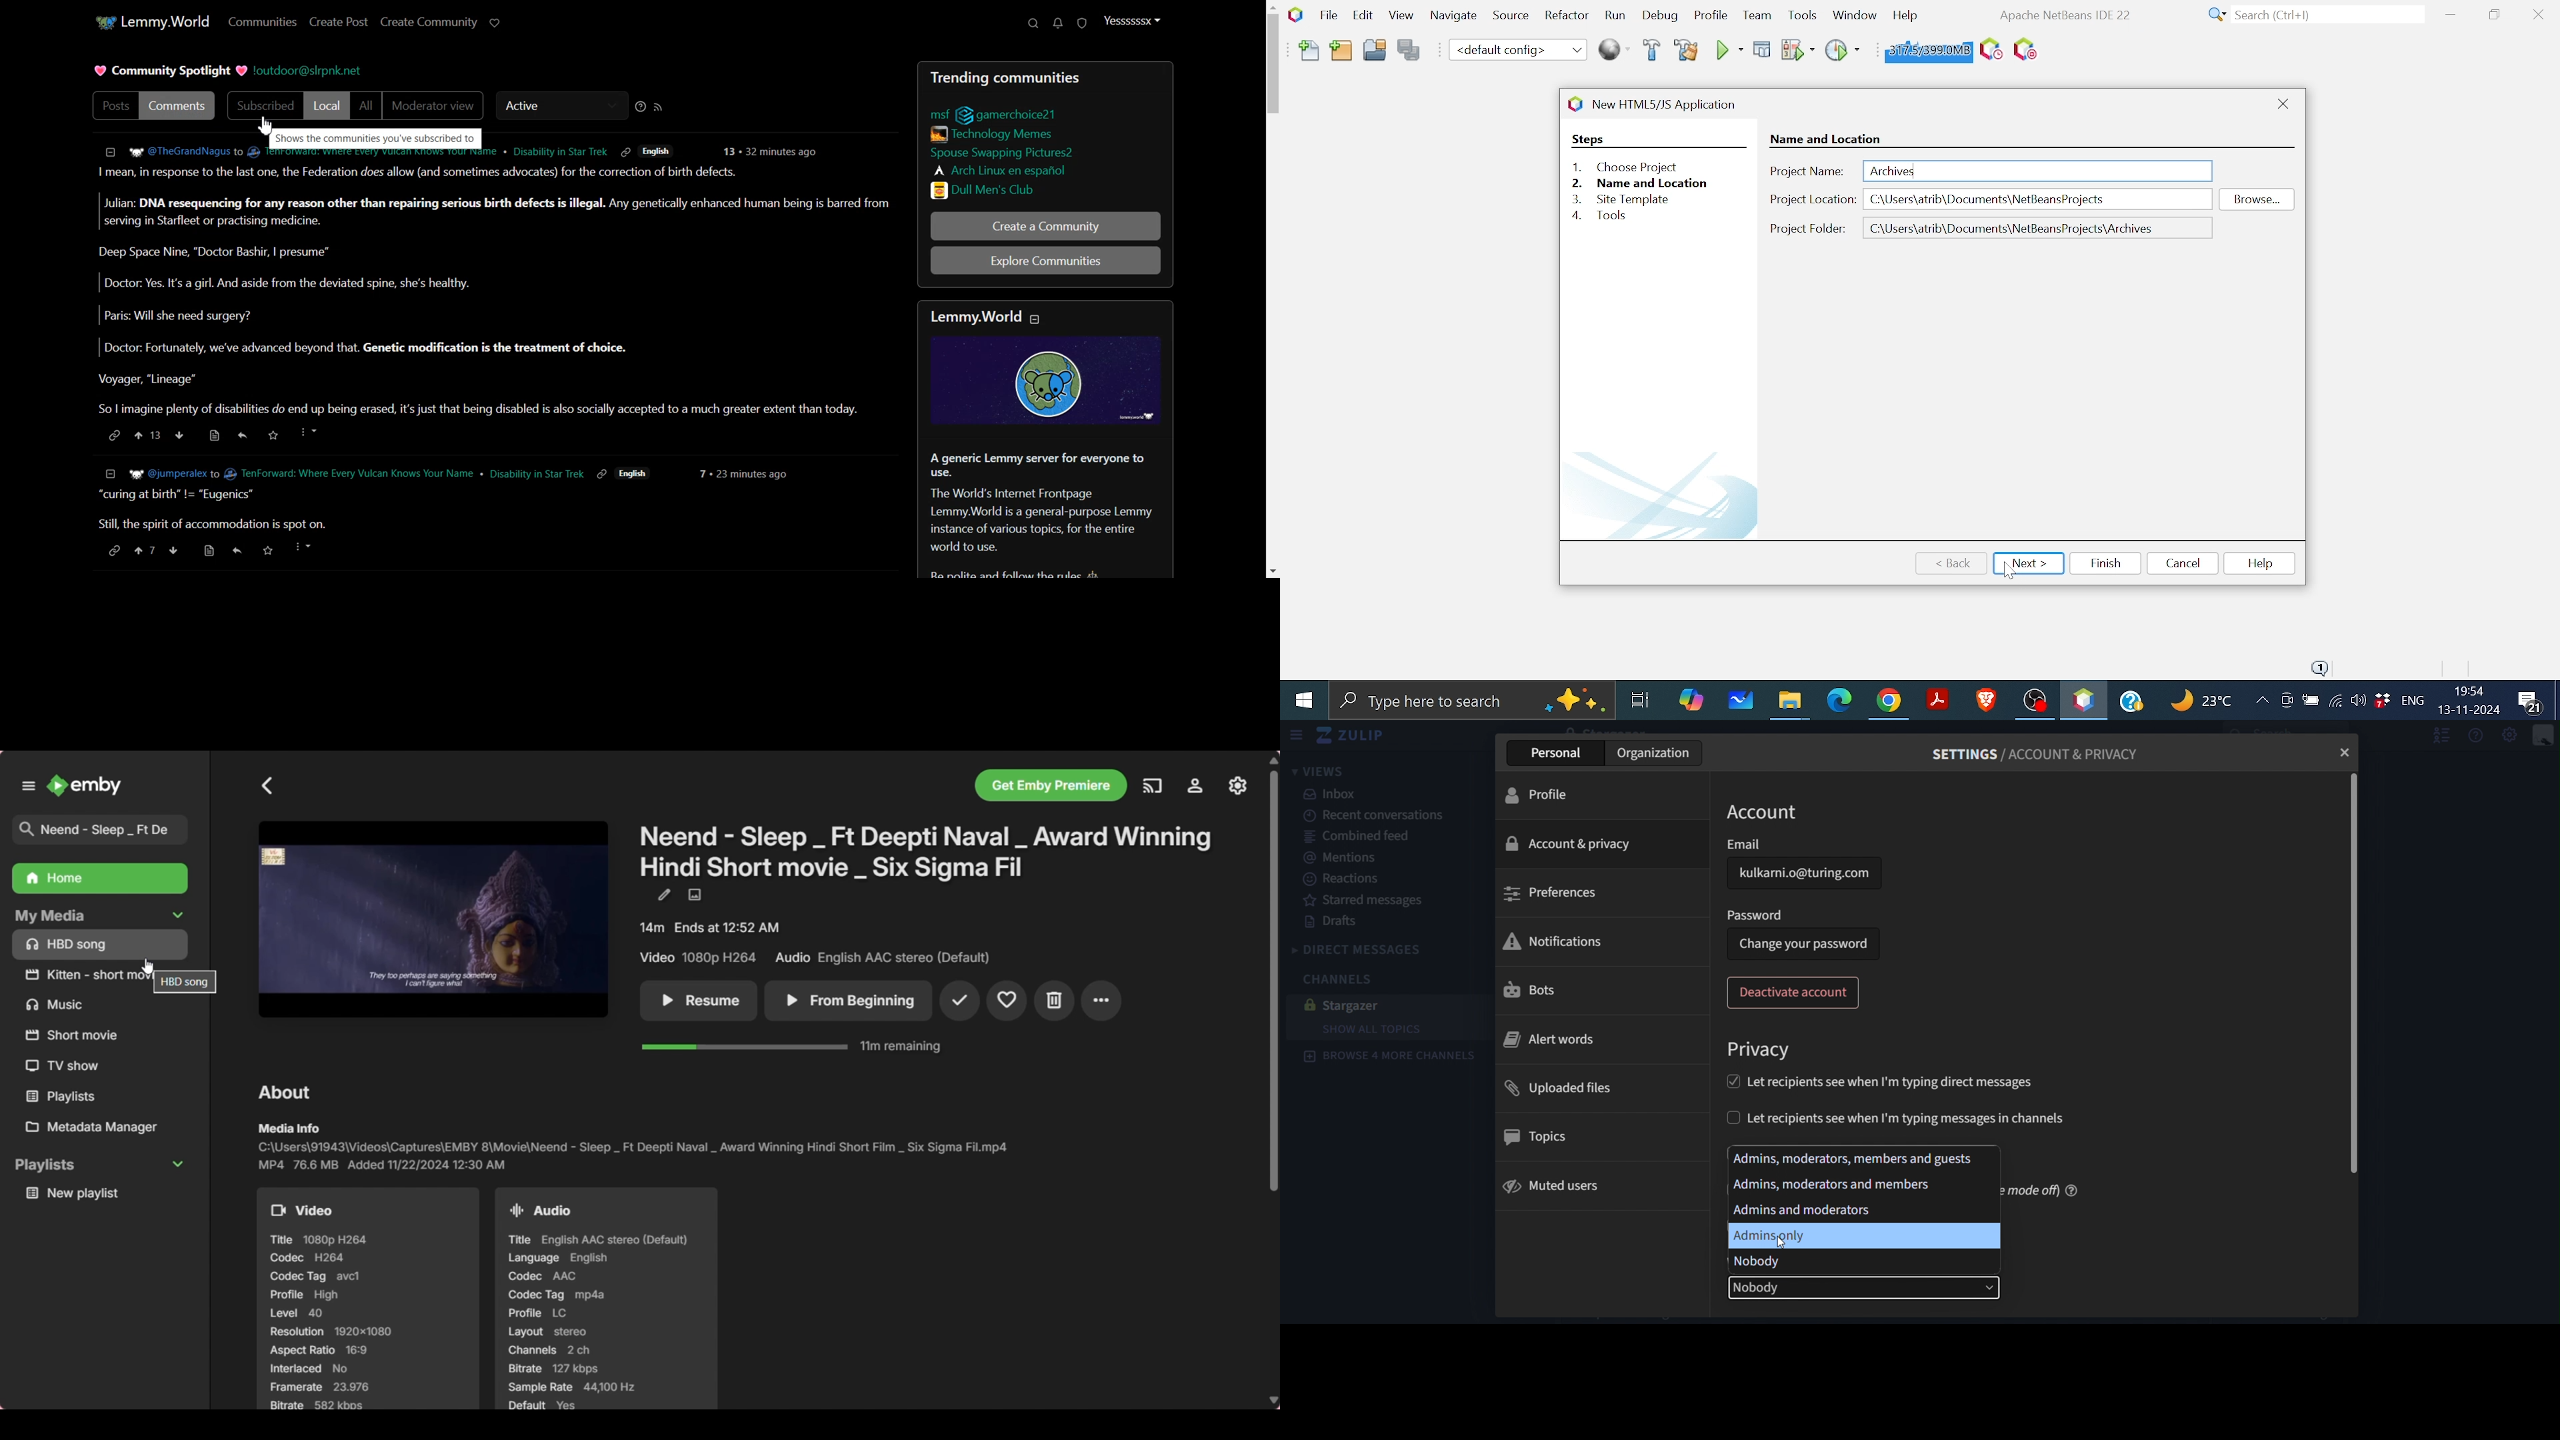 The image size is (2576, 1456). What do you see at coordinates (1342, 880) in the screenshot?
I see `reactions` at bounding box center [1342, 880].